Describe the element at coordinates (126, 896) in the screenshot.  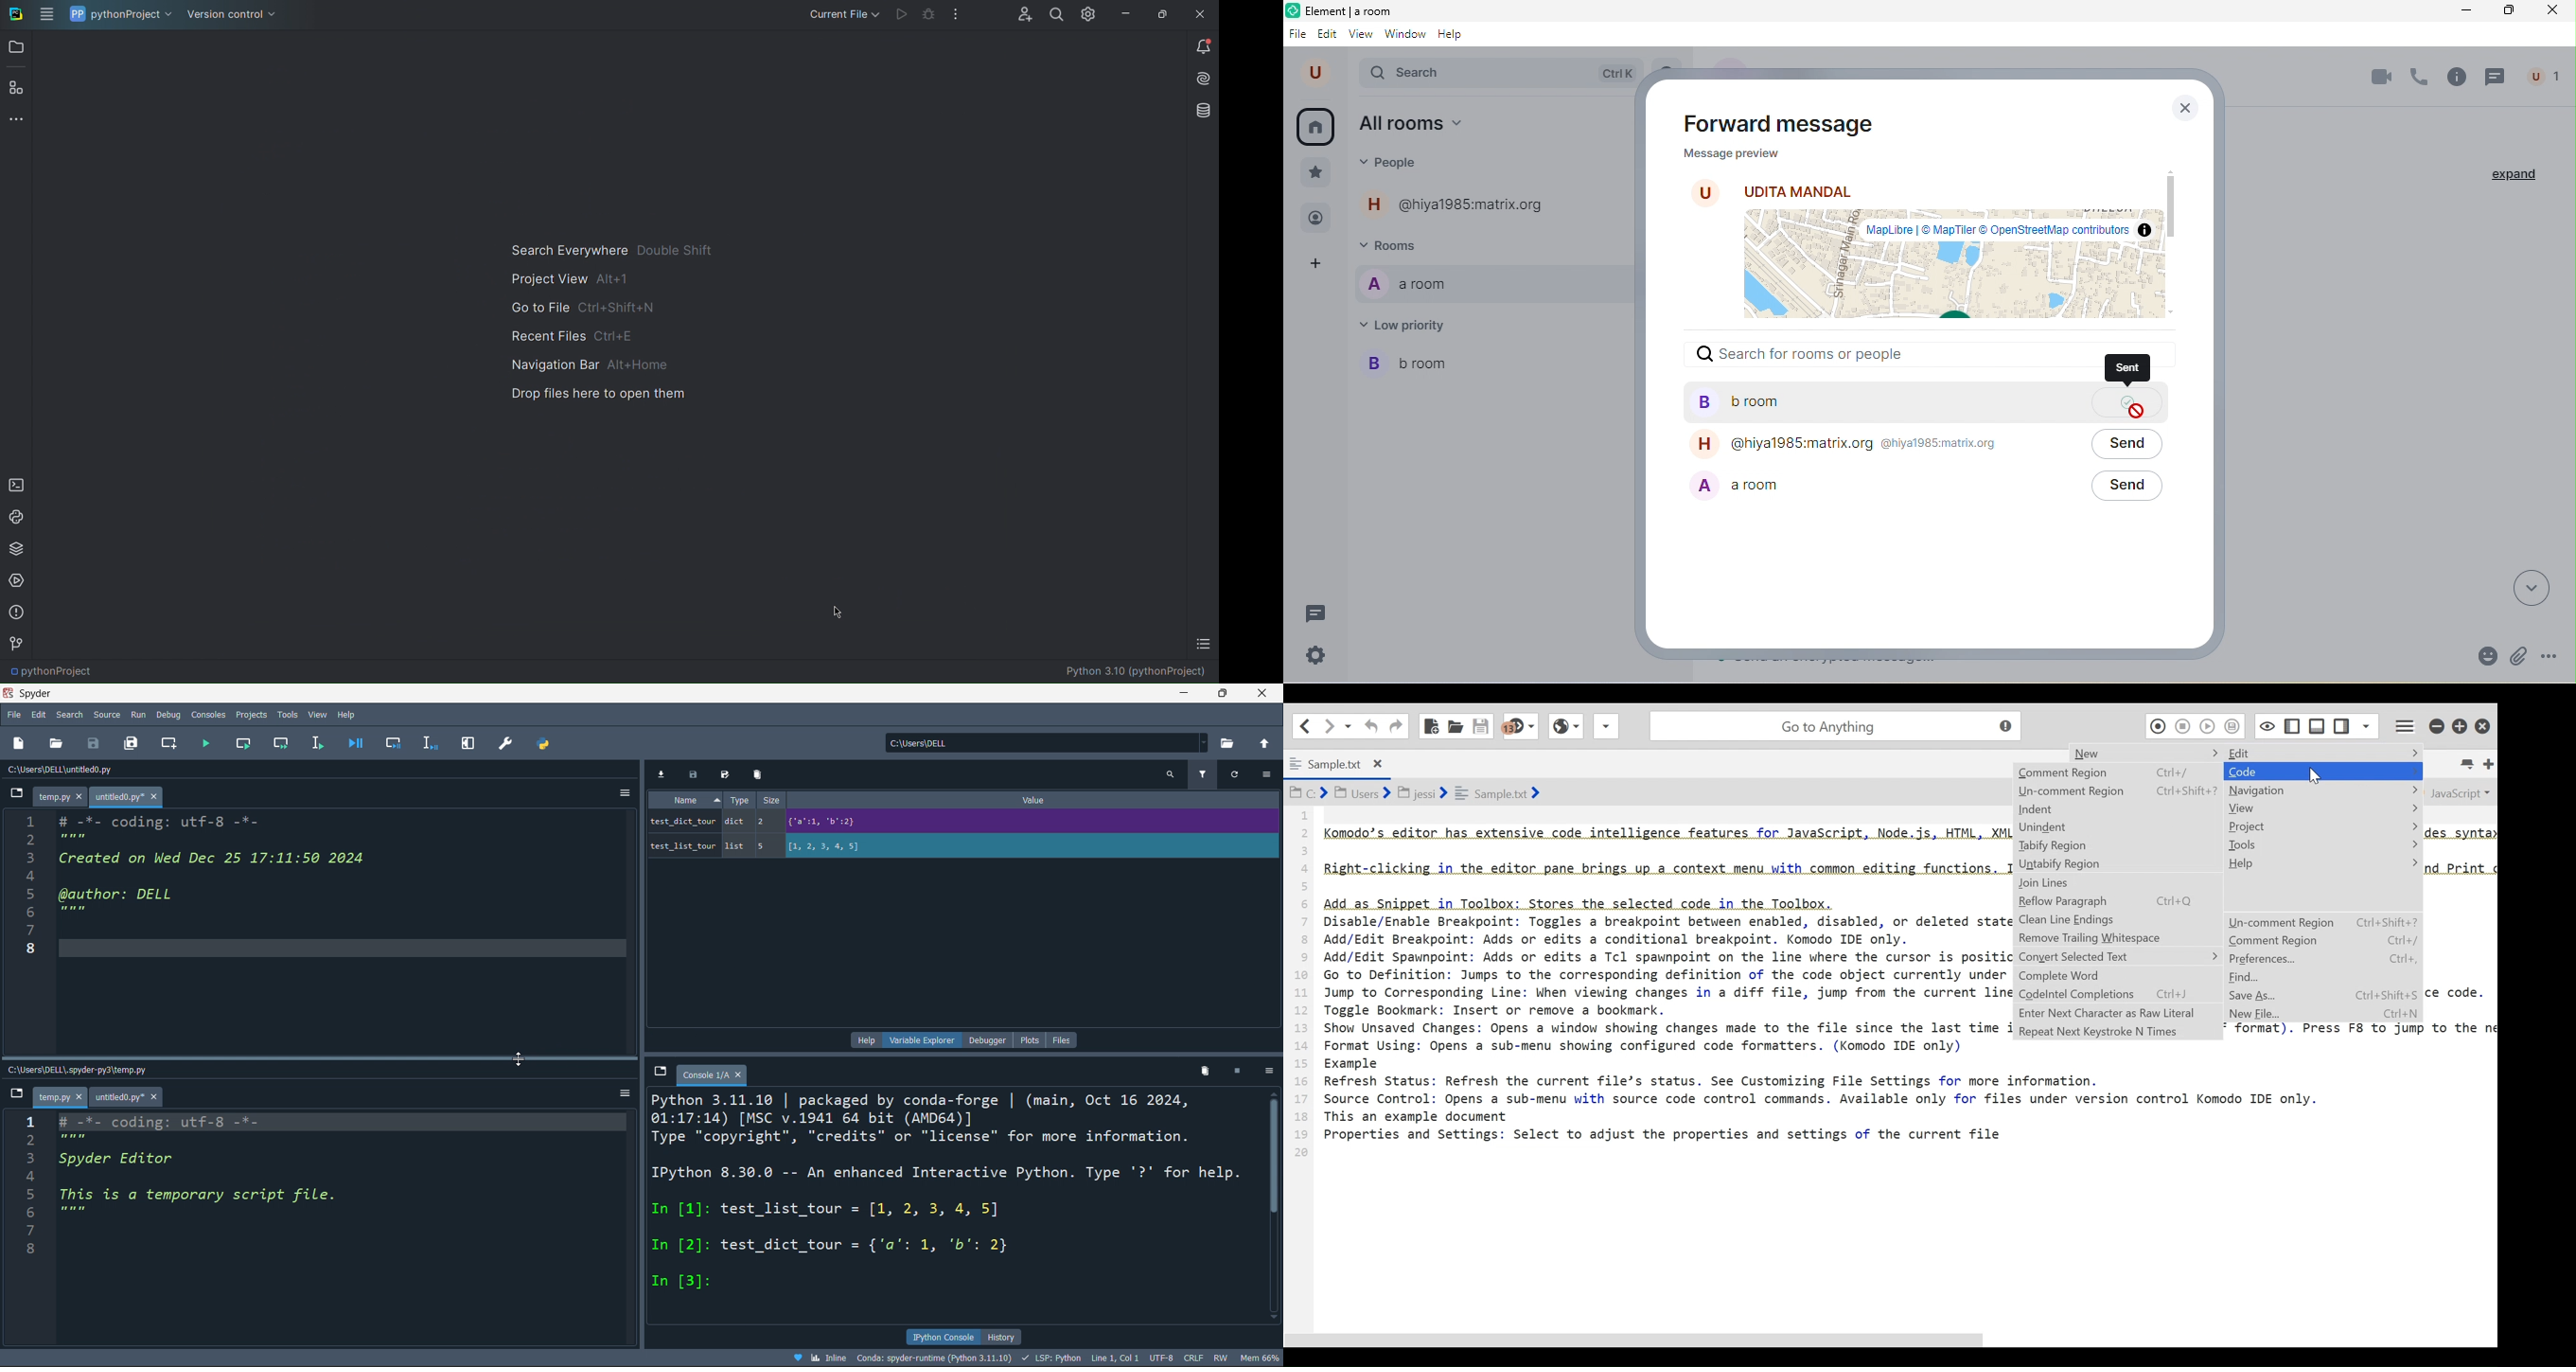
I see `5  @author: DELL` at that location.